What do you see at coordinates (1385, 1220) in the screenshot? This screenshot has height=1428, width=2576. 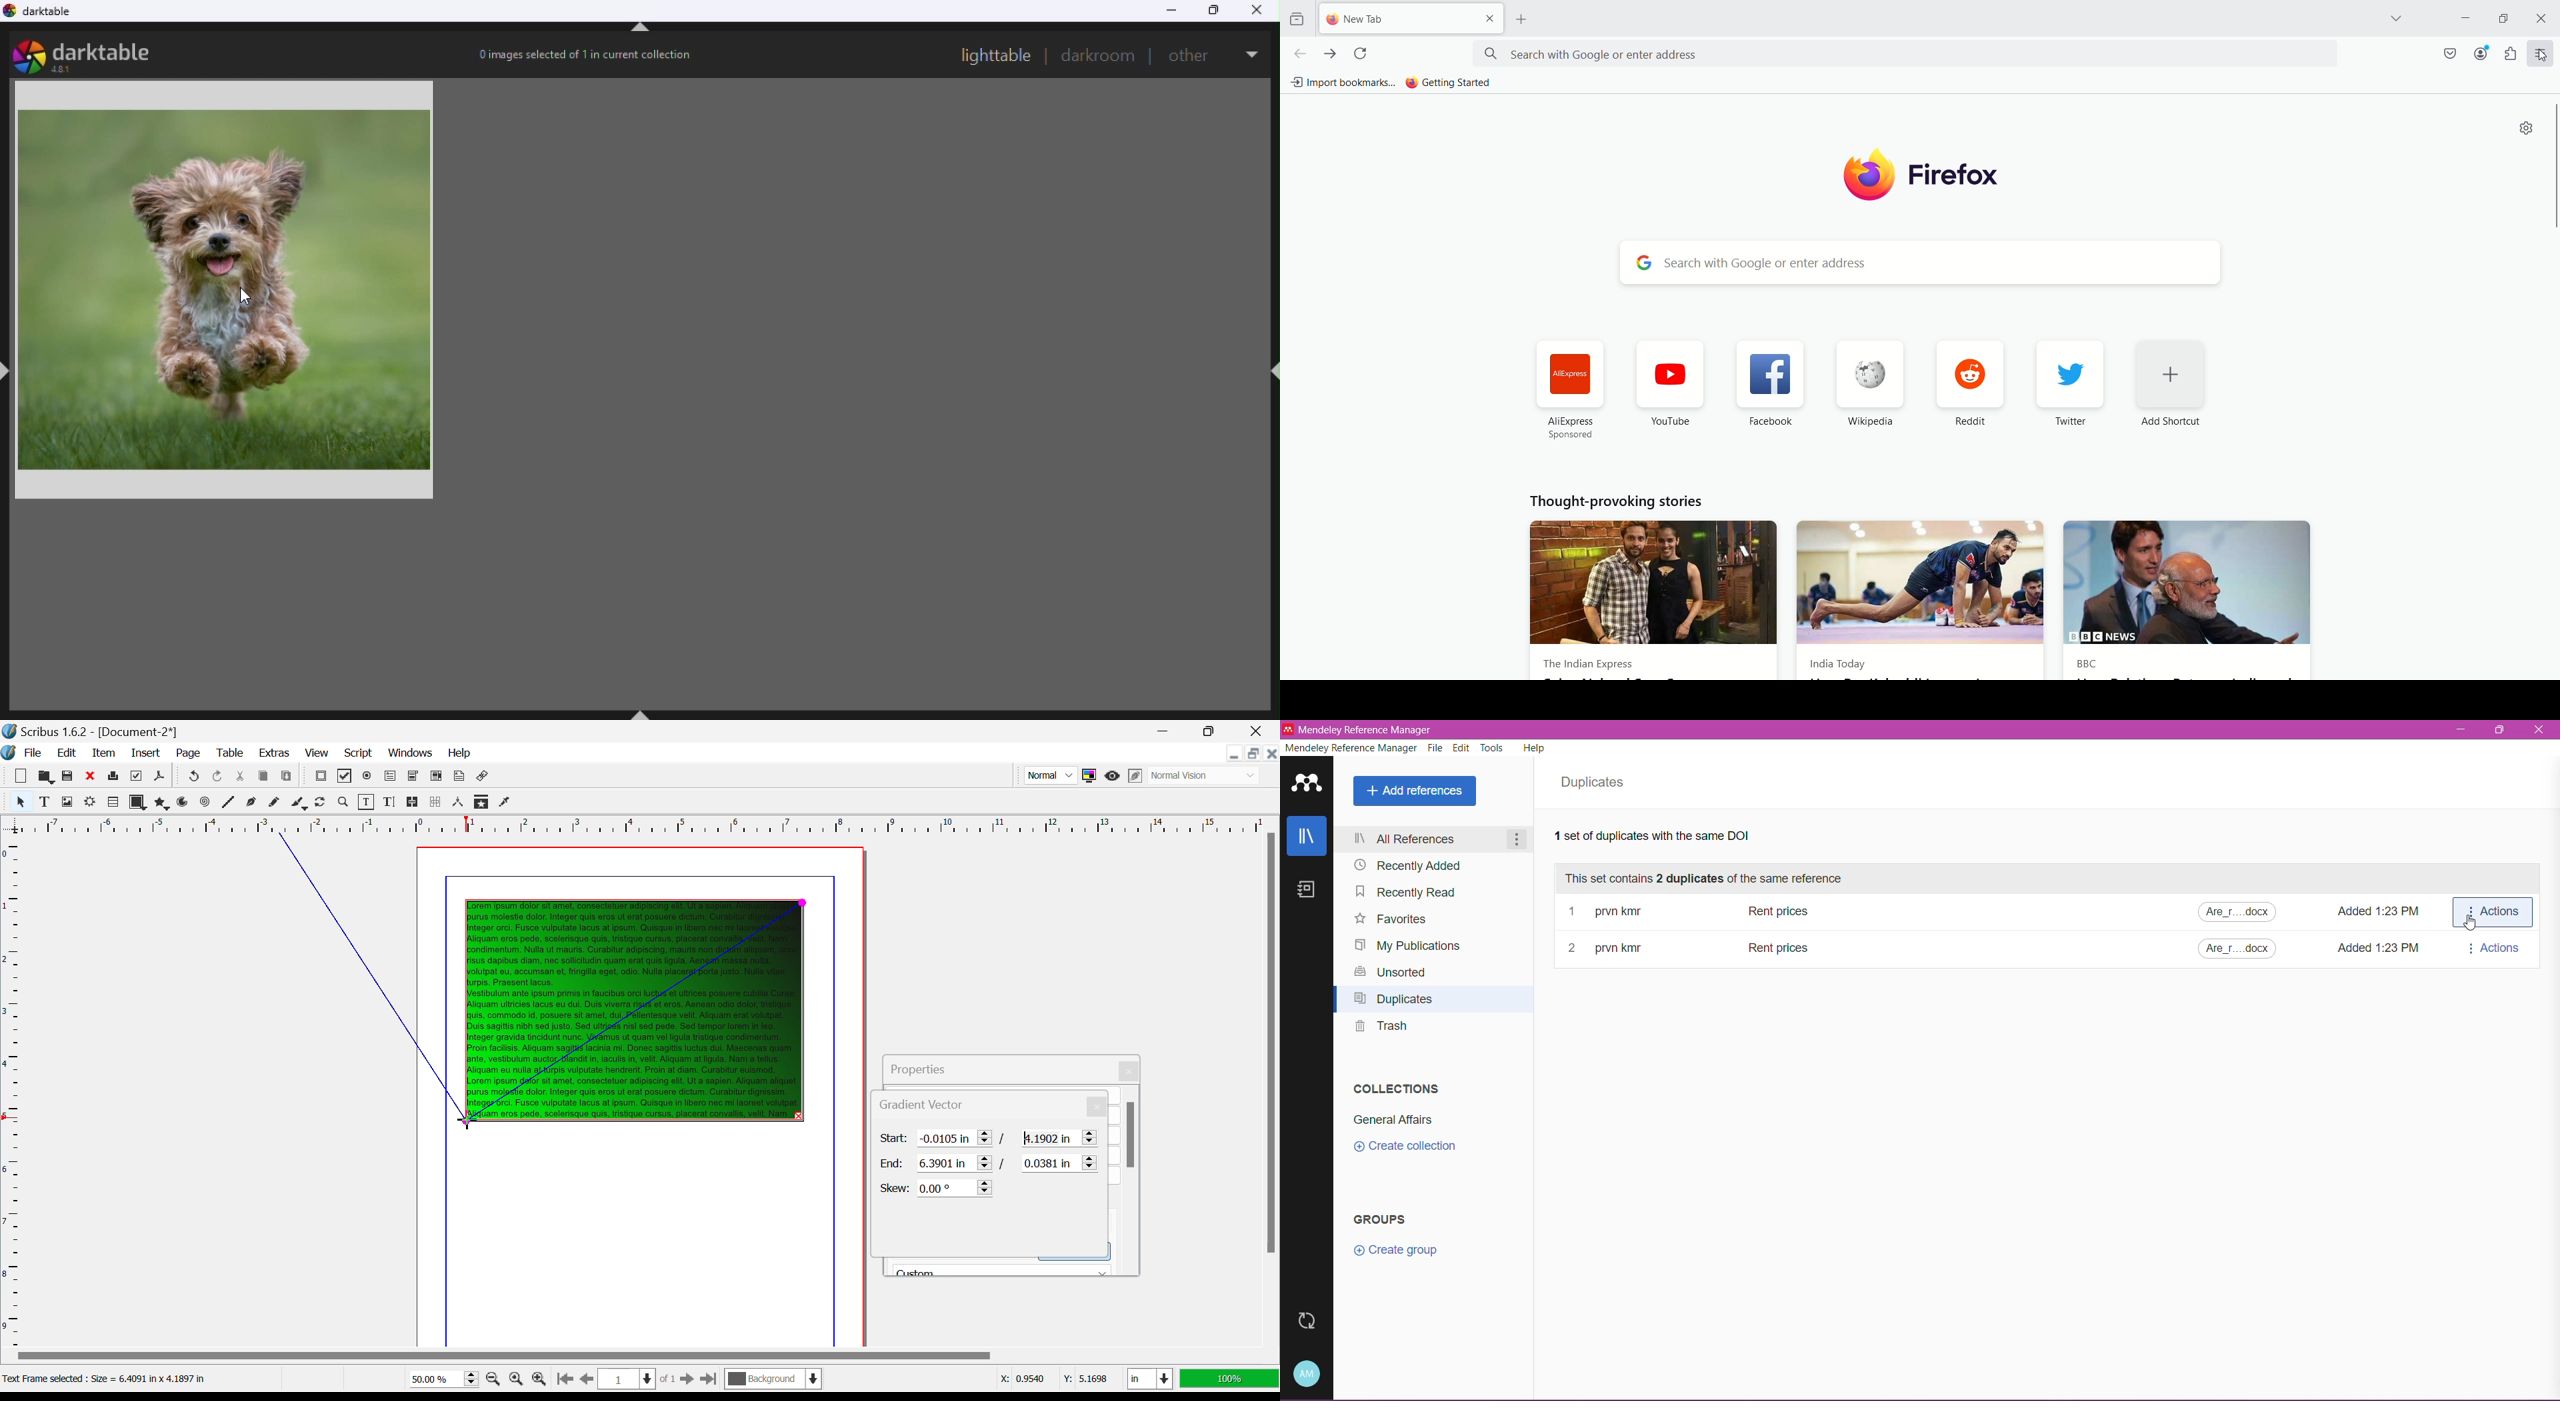 I see `Groups` at bounding box center [1385, 1220].